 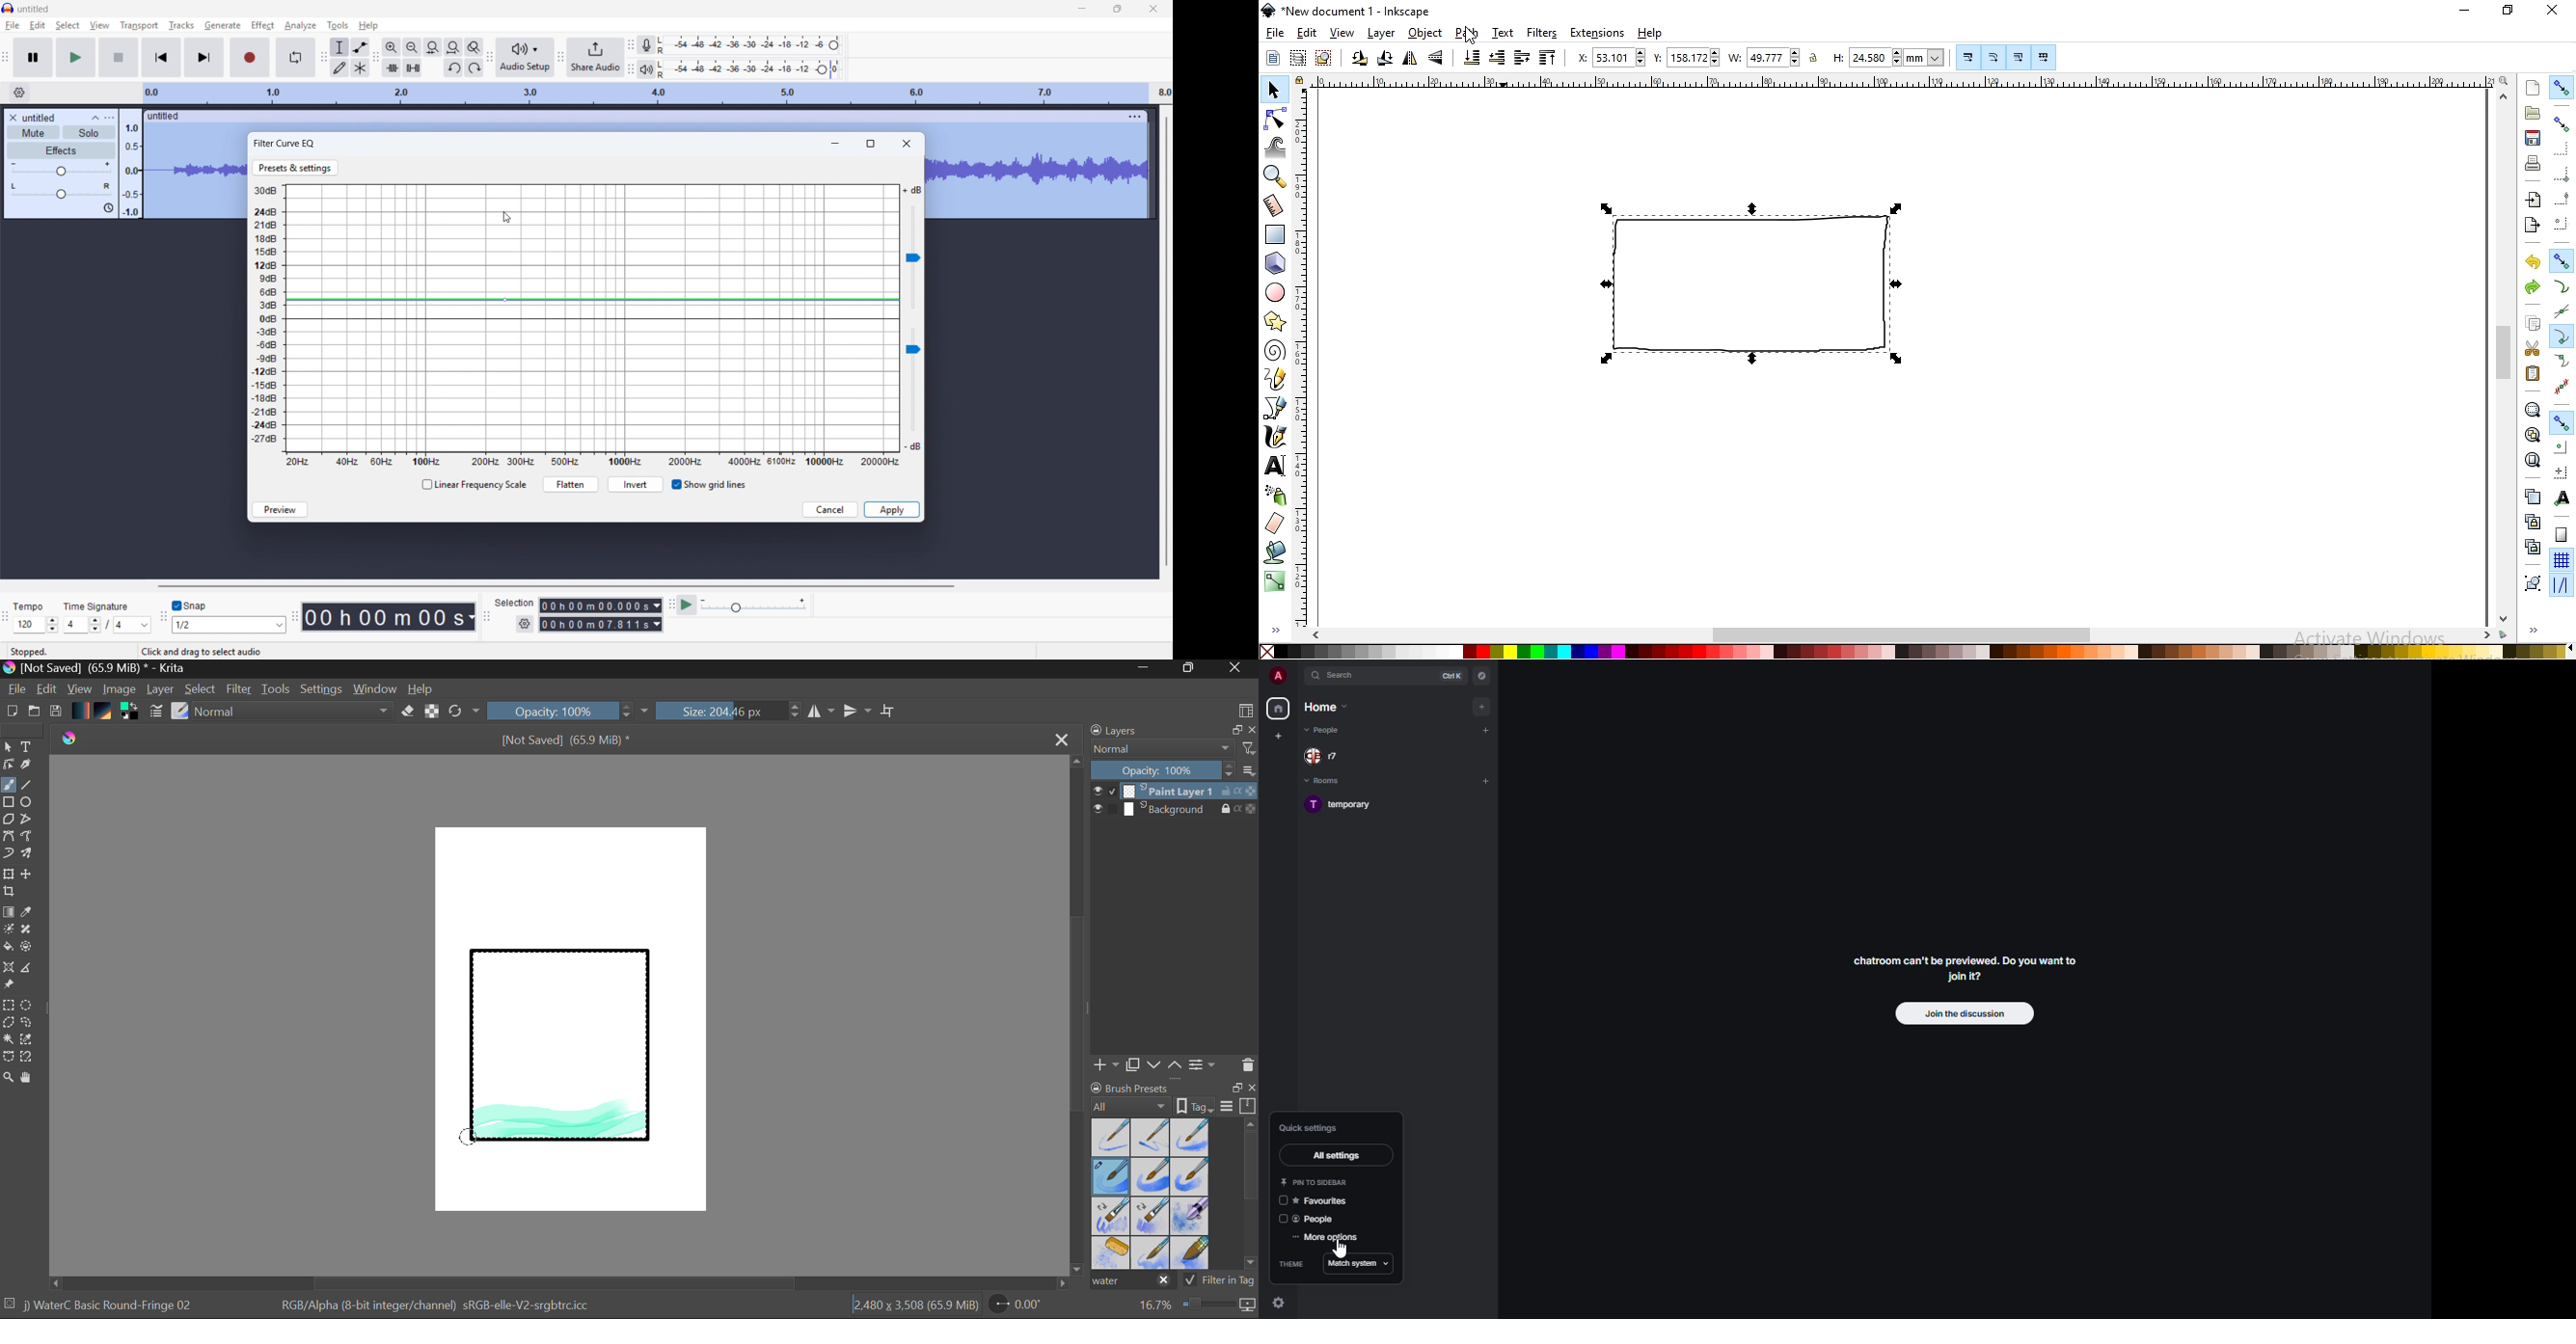 I want to click on collapse, so click(x=95, y=117).